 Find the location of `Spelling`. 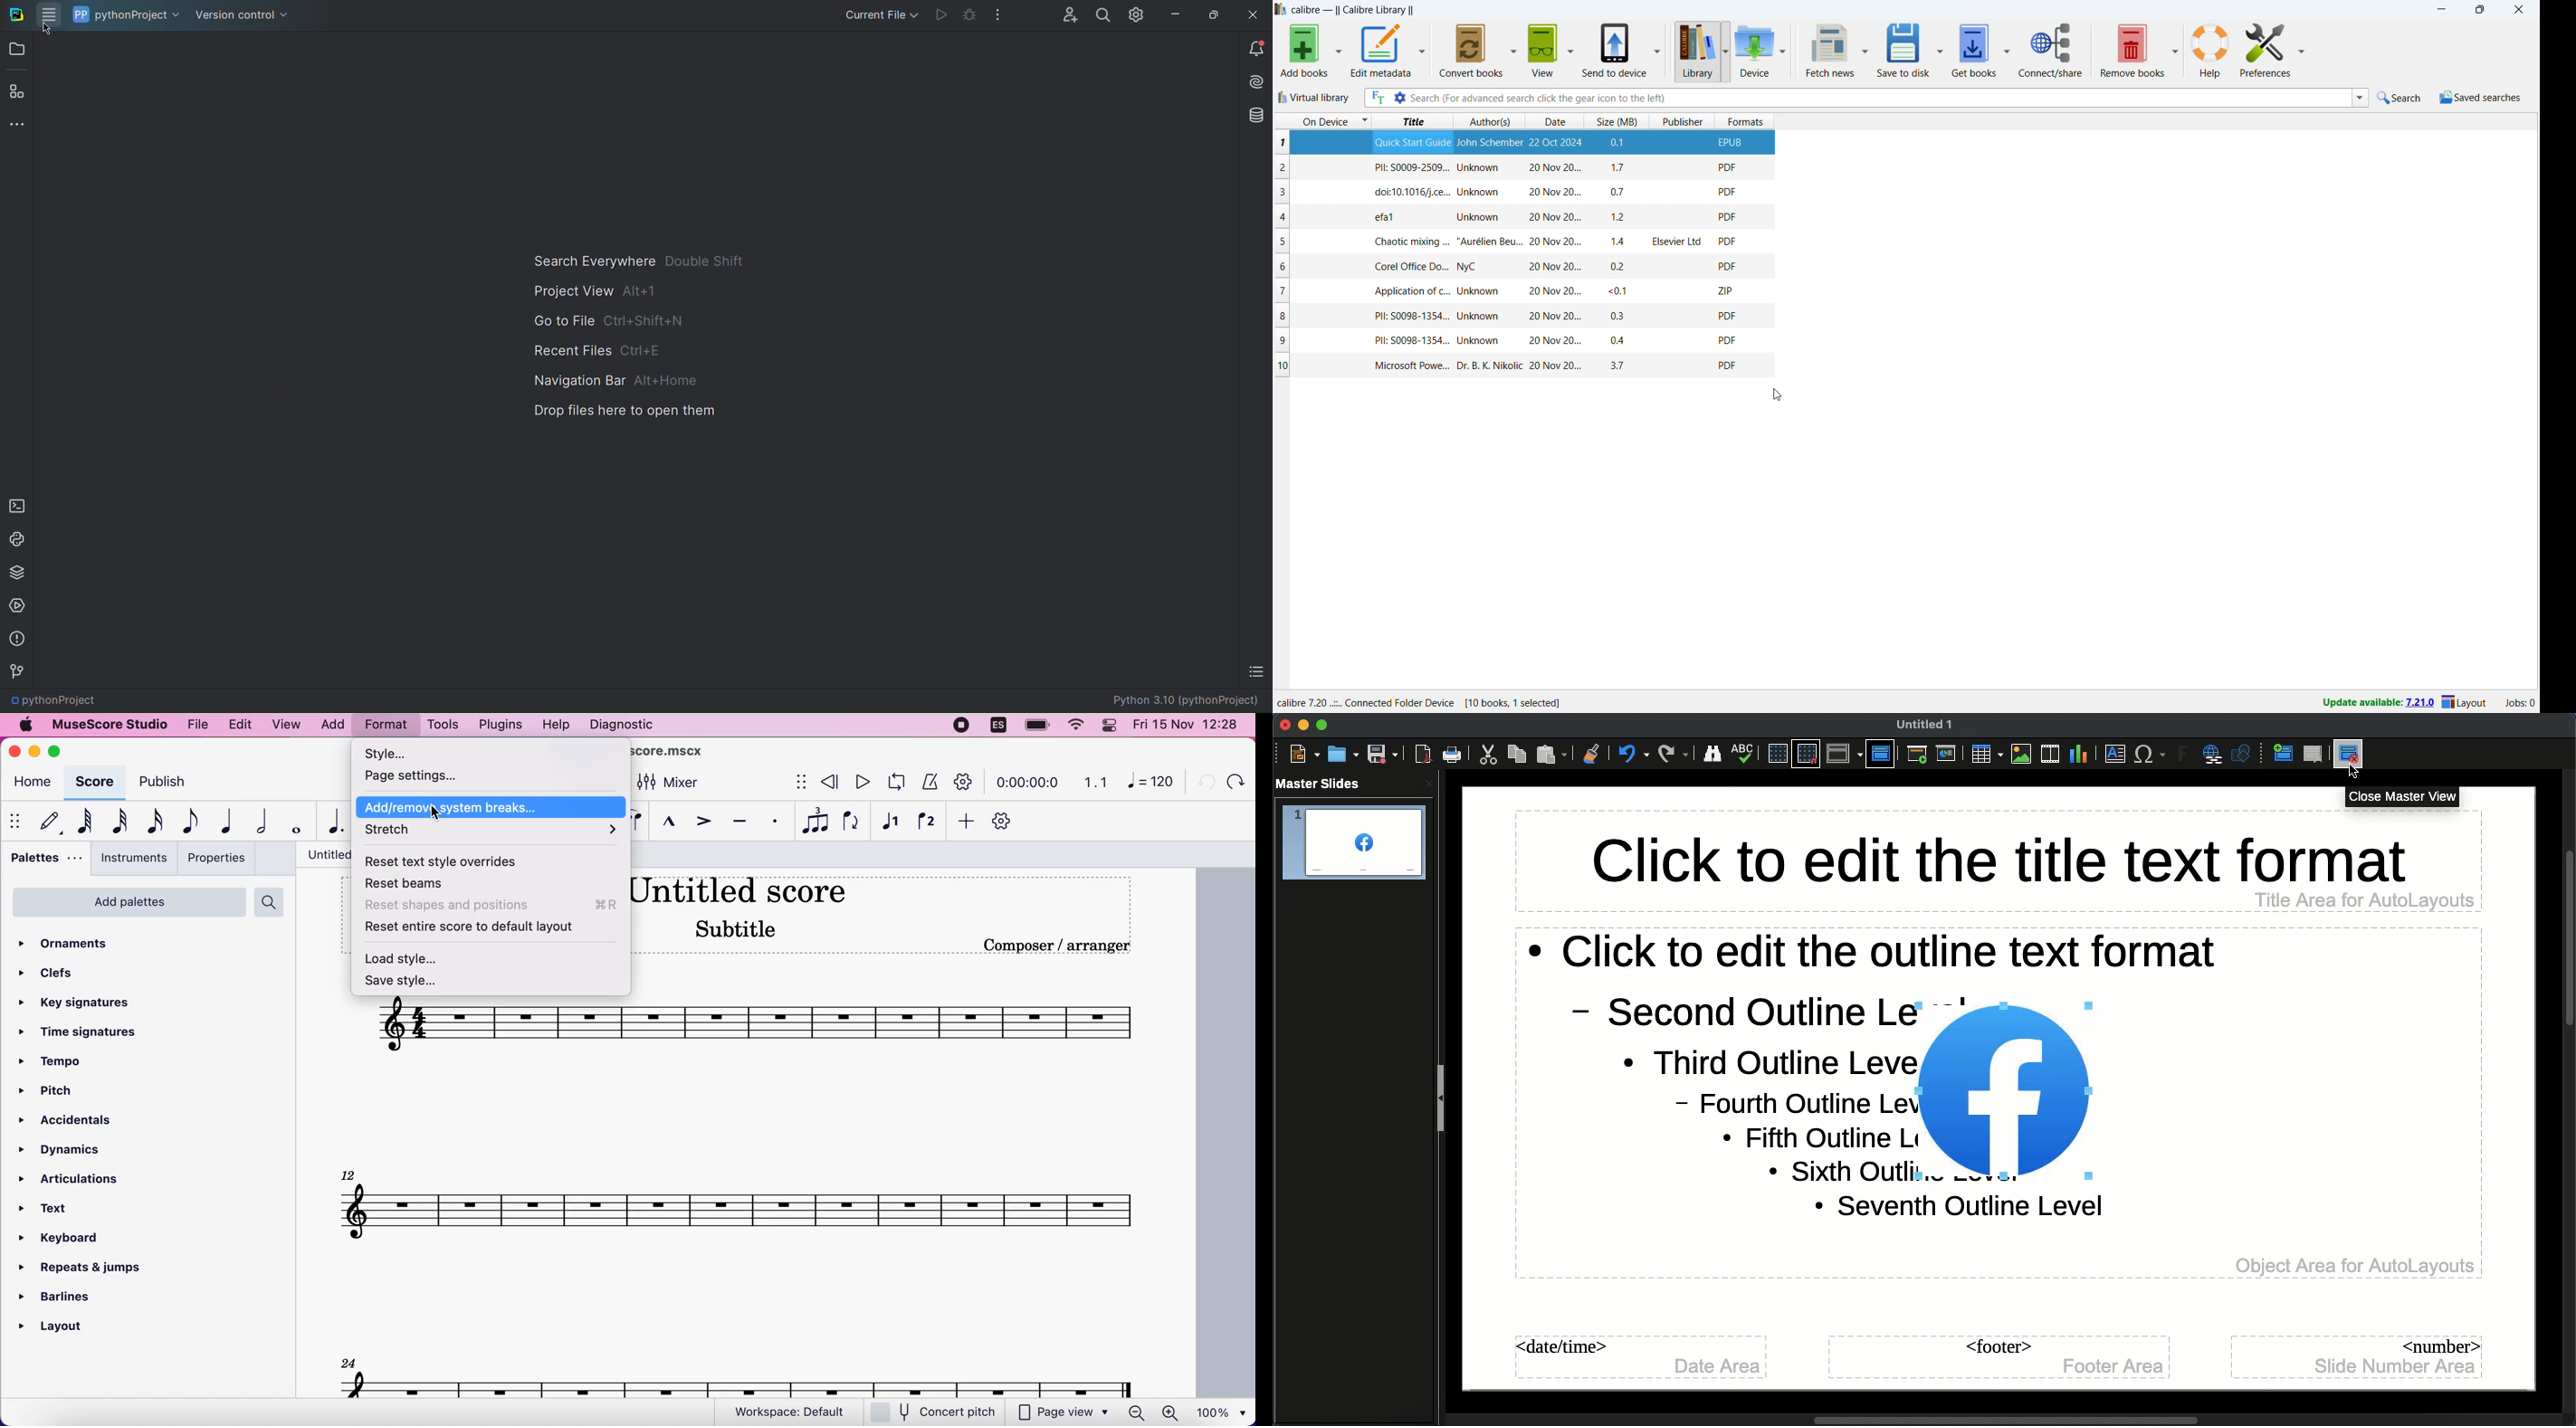

Spelling is located at coordinates (1745, 752).